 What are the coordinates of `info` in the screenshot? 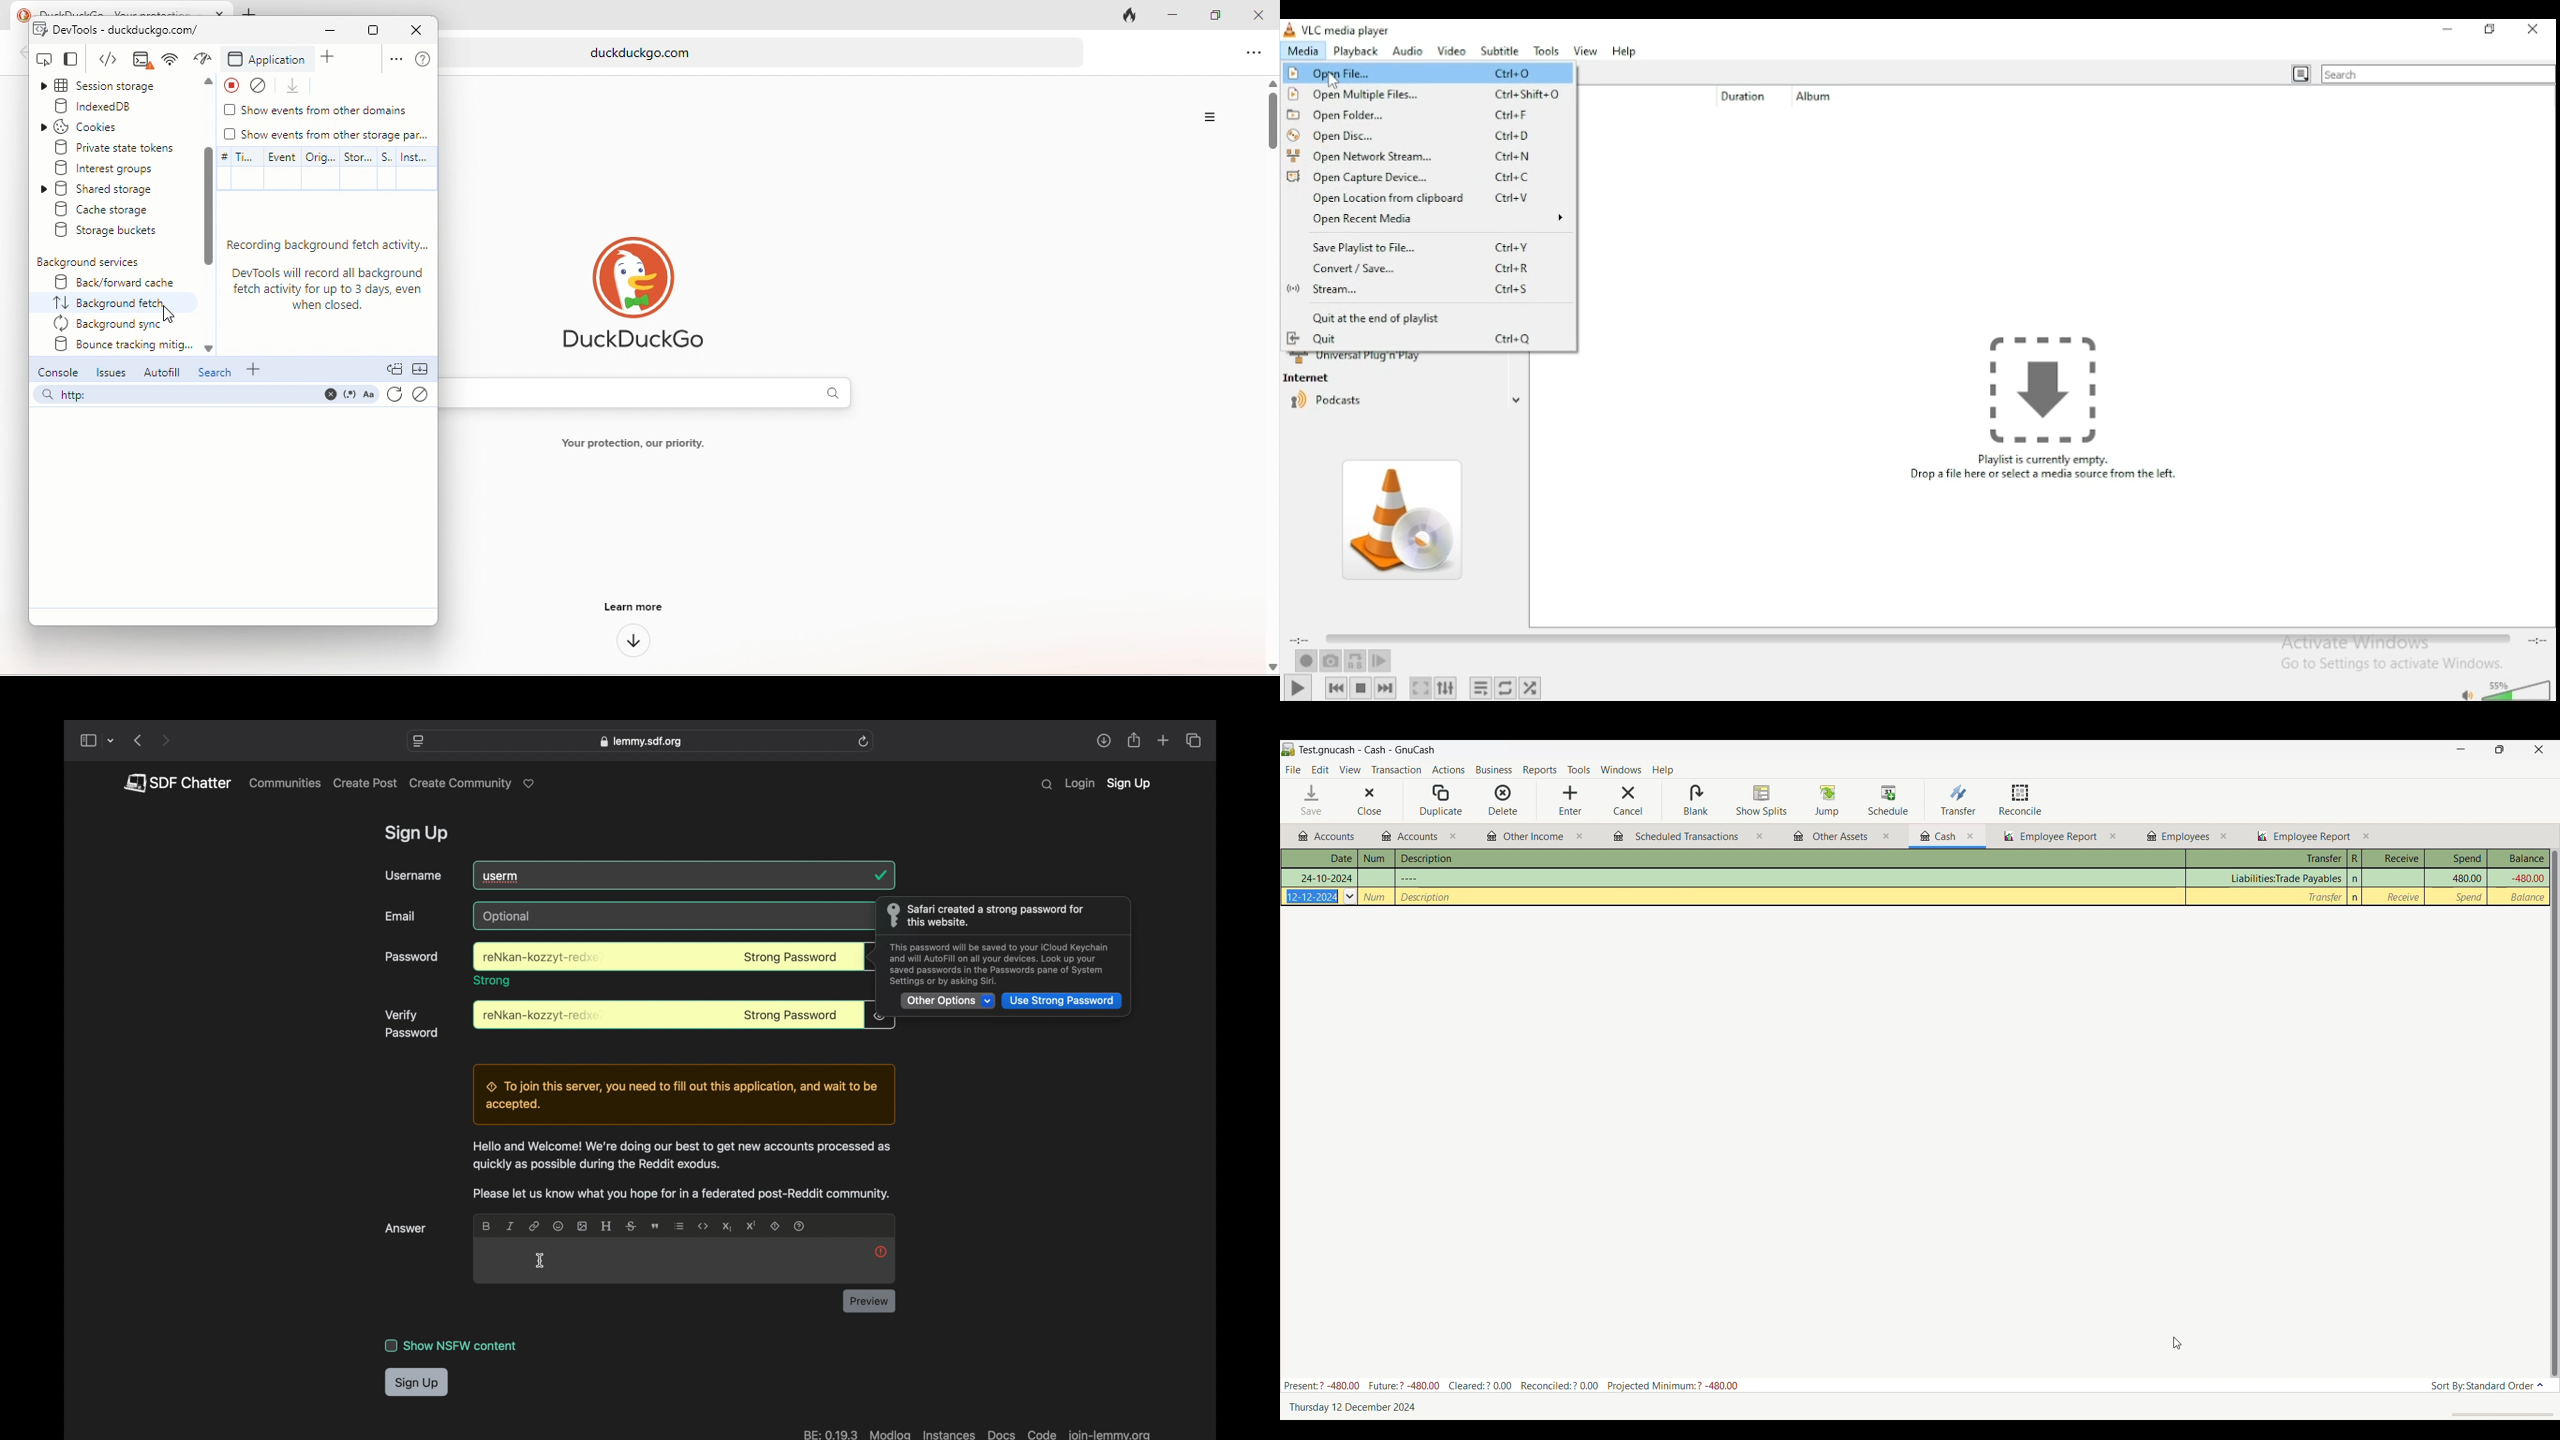 It's located at (997, 964).